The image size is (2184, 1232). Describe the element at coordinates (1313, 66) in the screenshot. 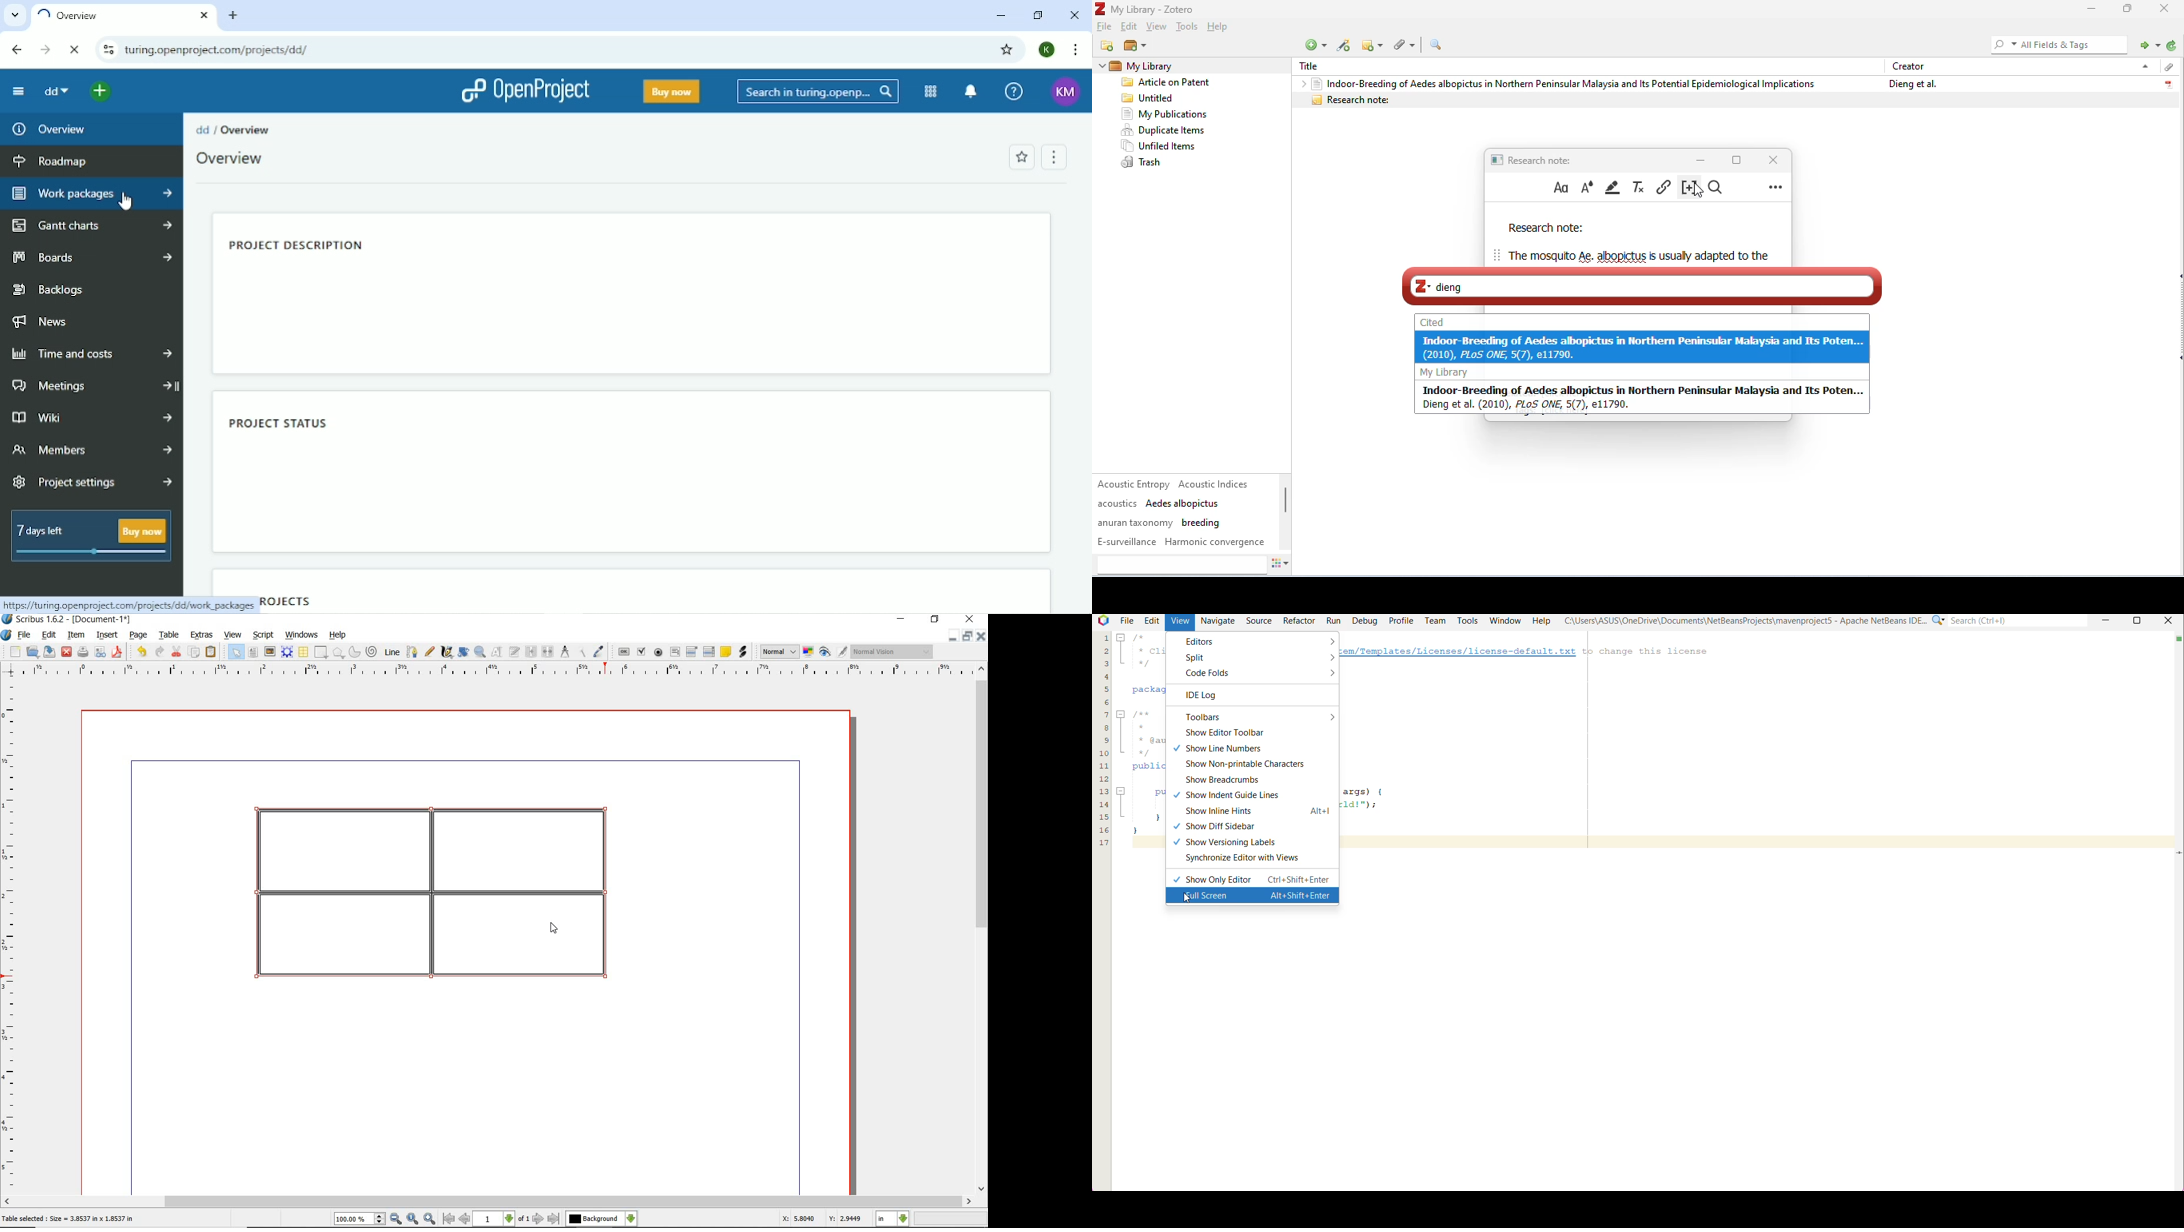

I see `title` at that location.